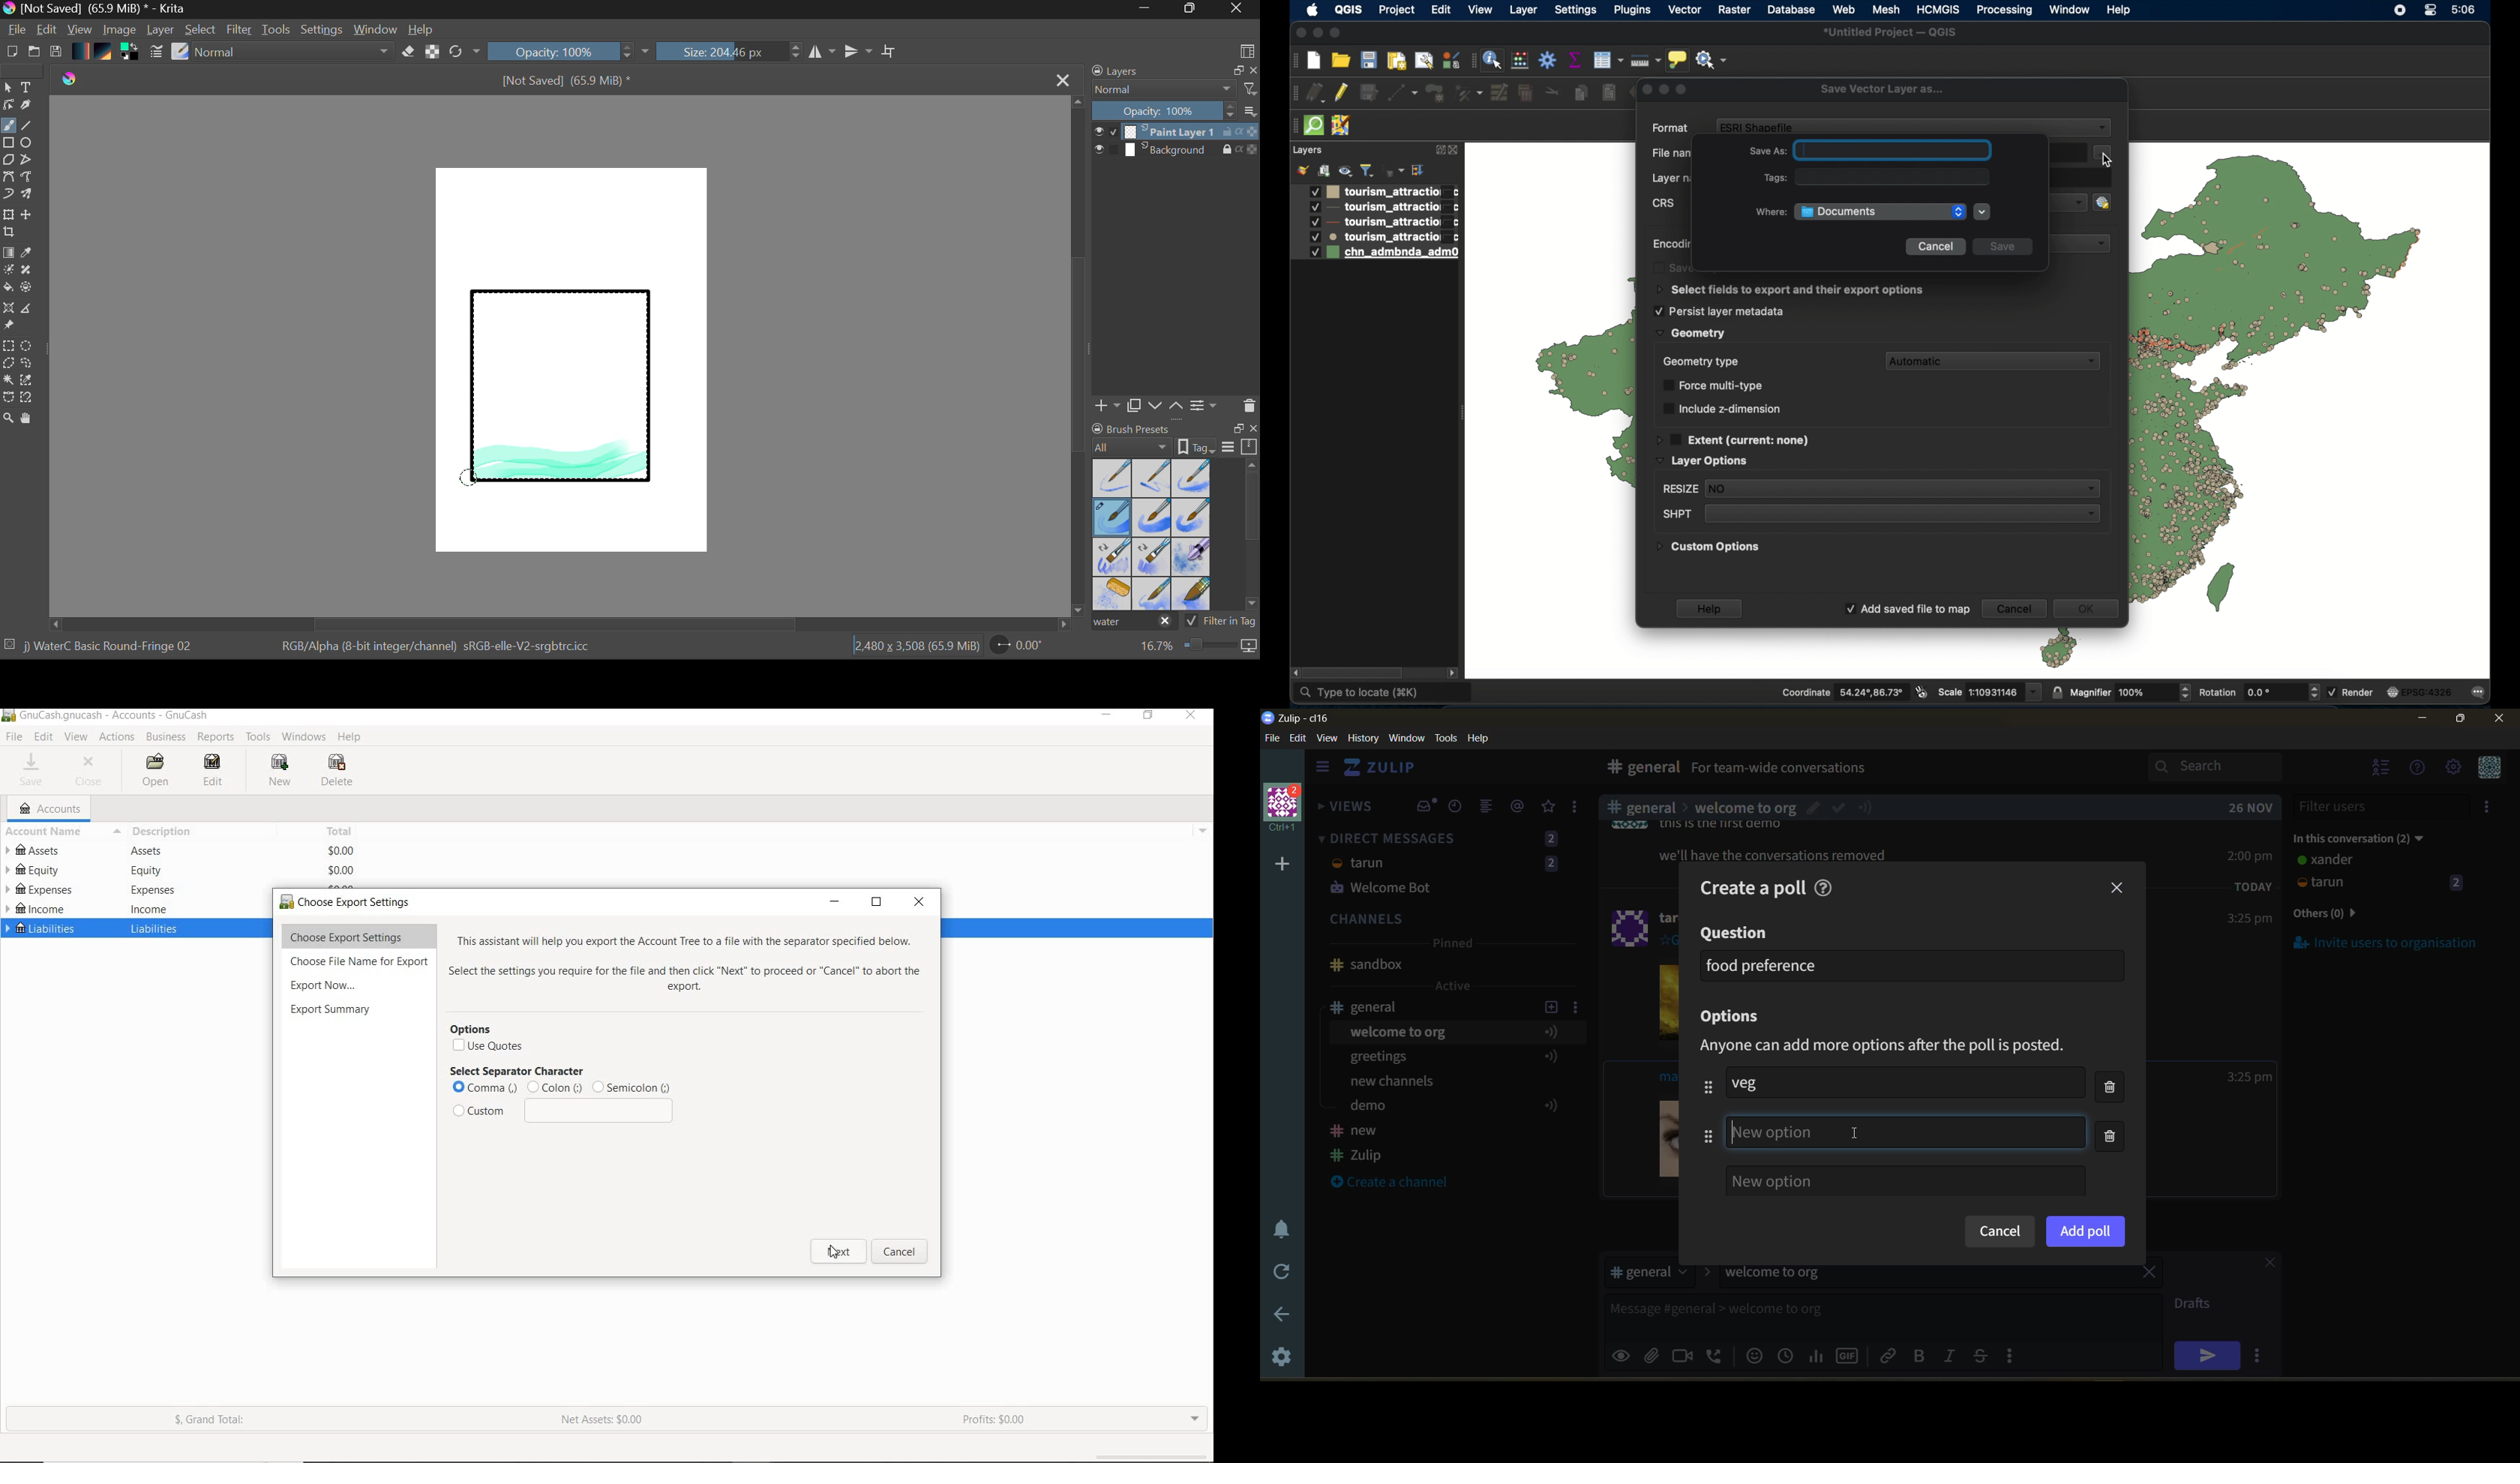 This screenshot has width=2520, height=1484. Describe the element at coordinates (1322, 770) in the screenshot. I see `hide side bar` at that location.